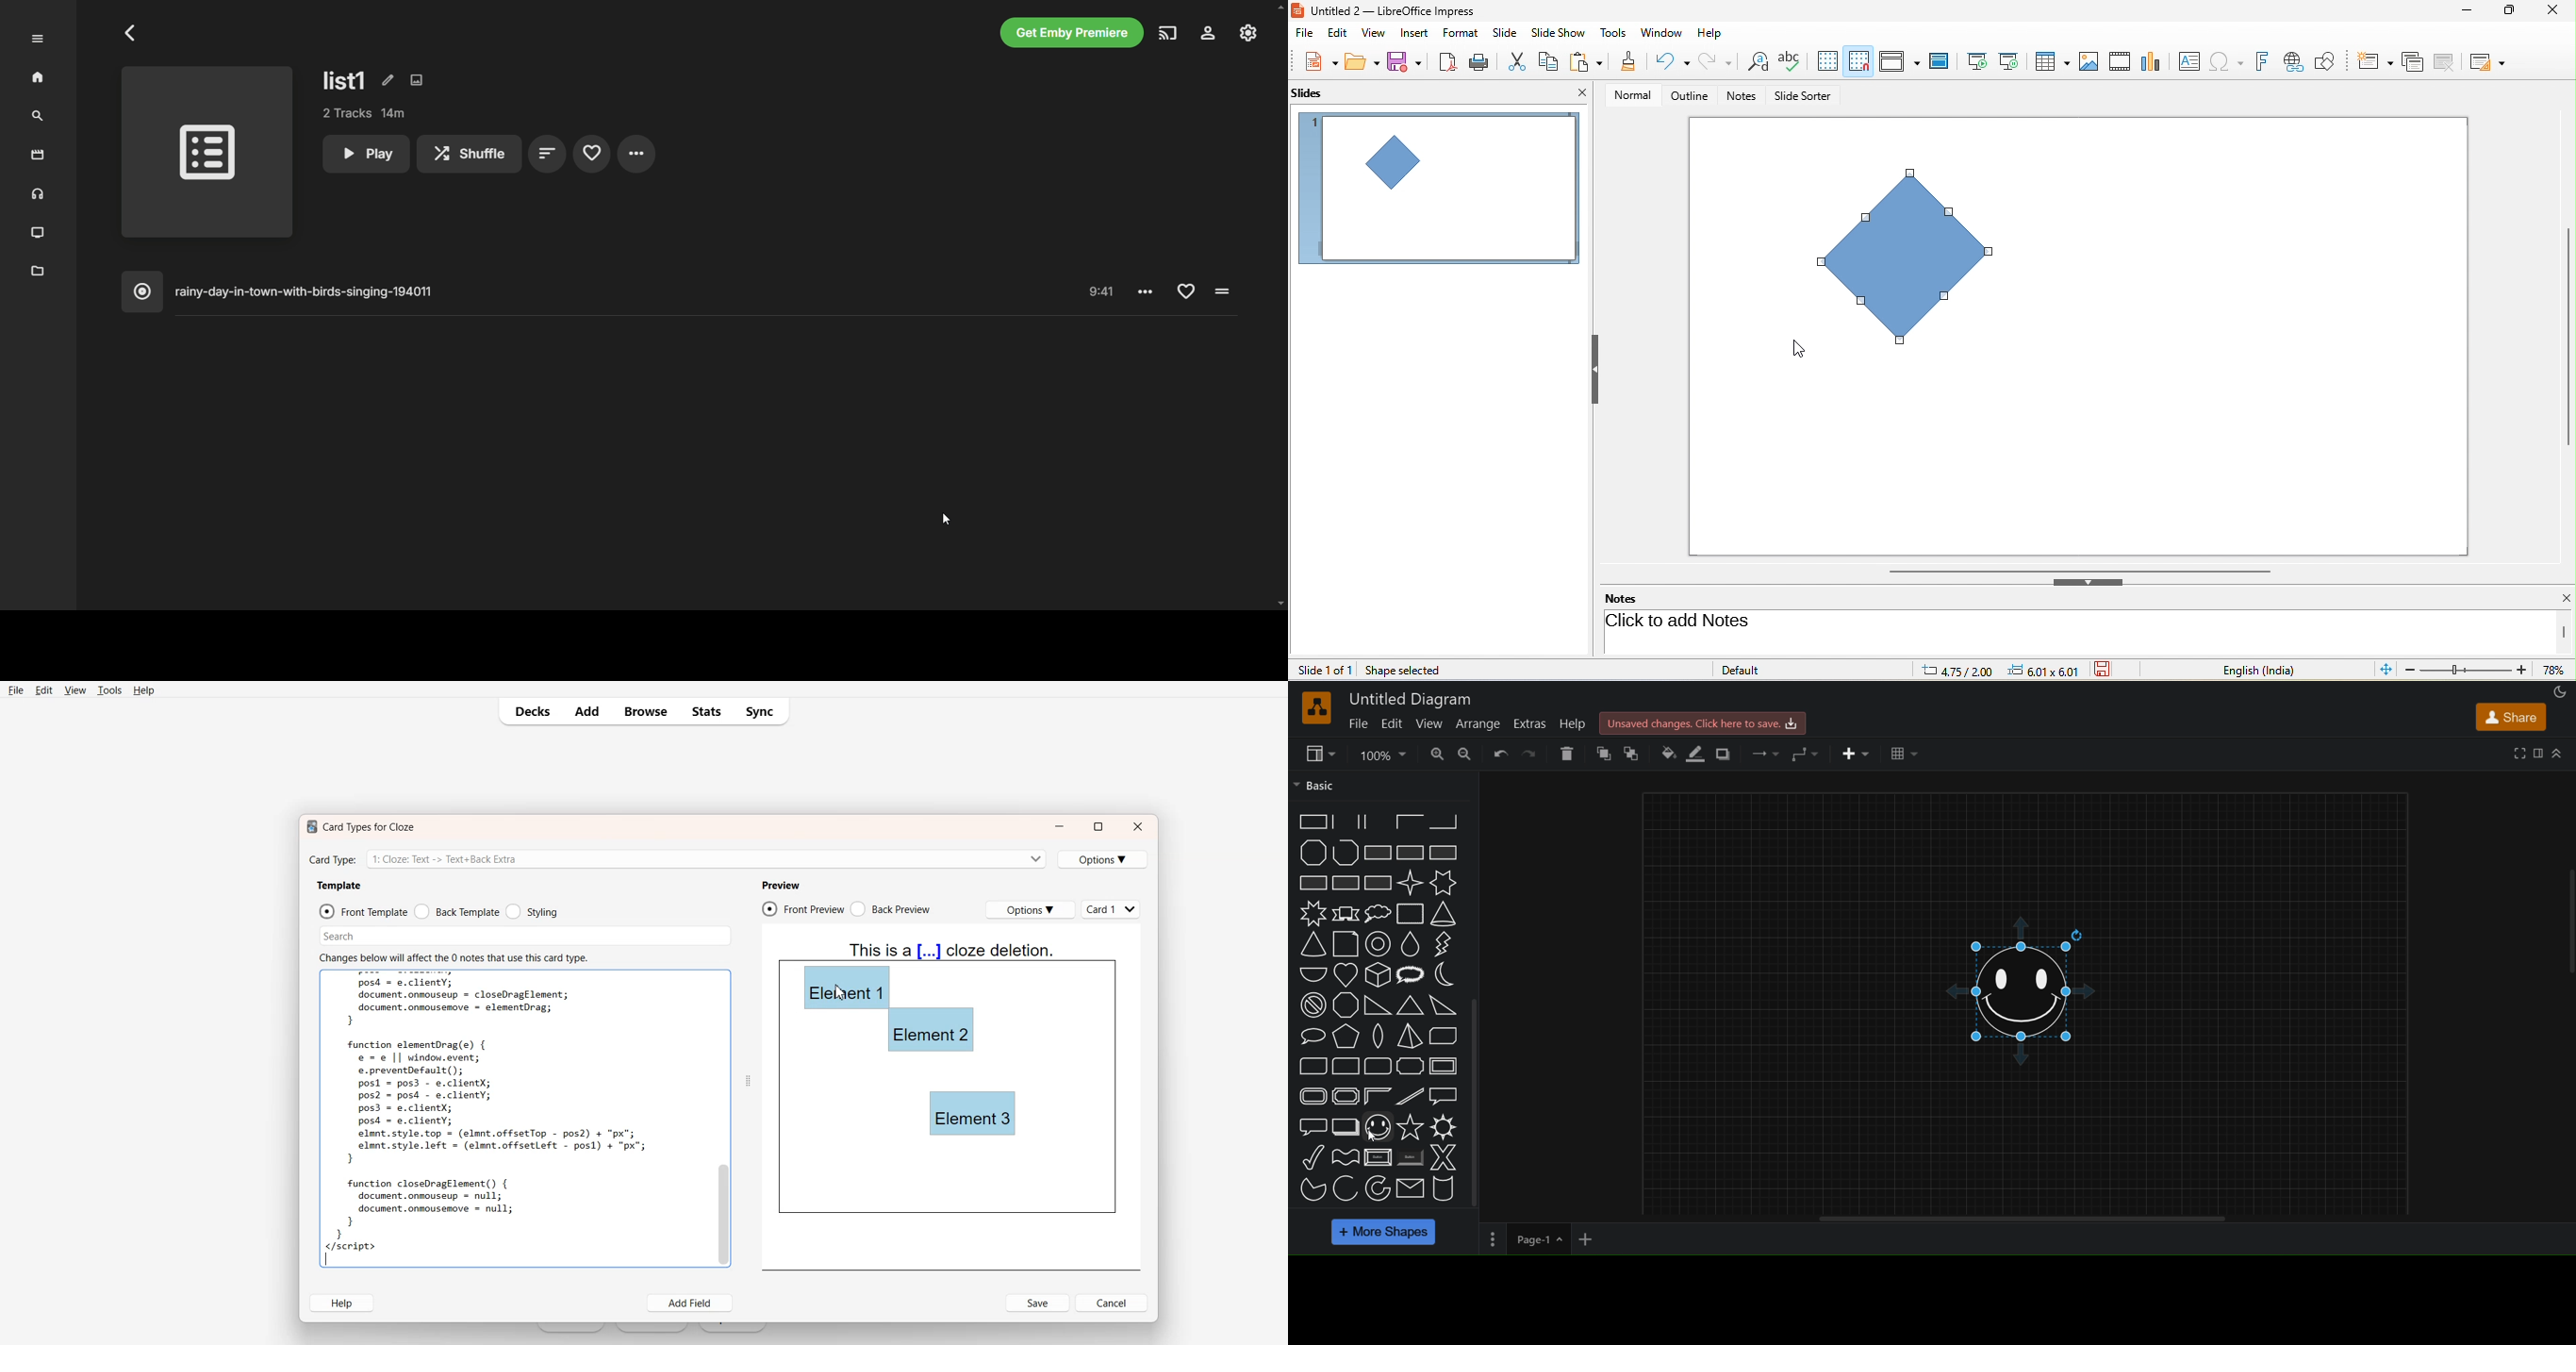 The image size is (2576, 1372). Describe the element at coordinates (1377, 976) in the screenshot. I see `isometric cube` at that location.